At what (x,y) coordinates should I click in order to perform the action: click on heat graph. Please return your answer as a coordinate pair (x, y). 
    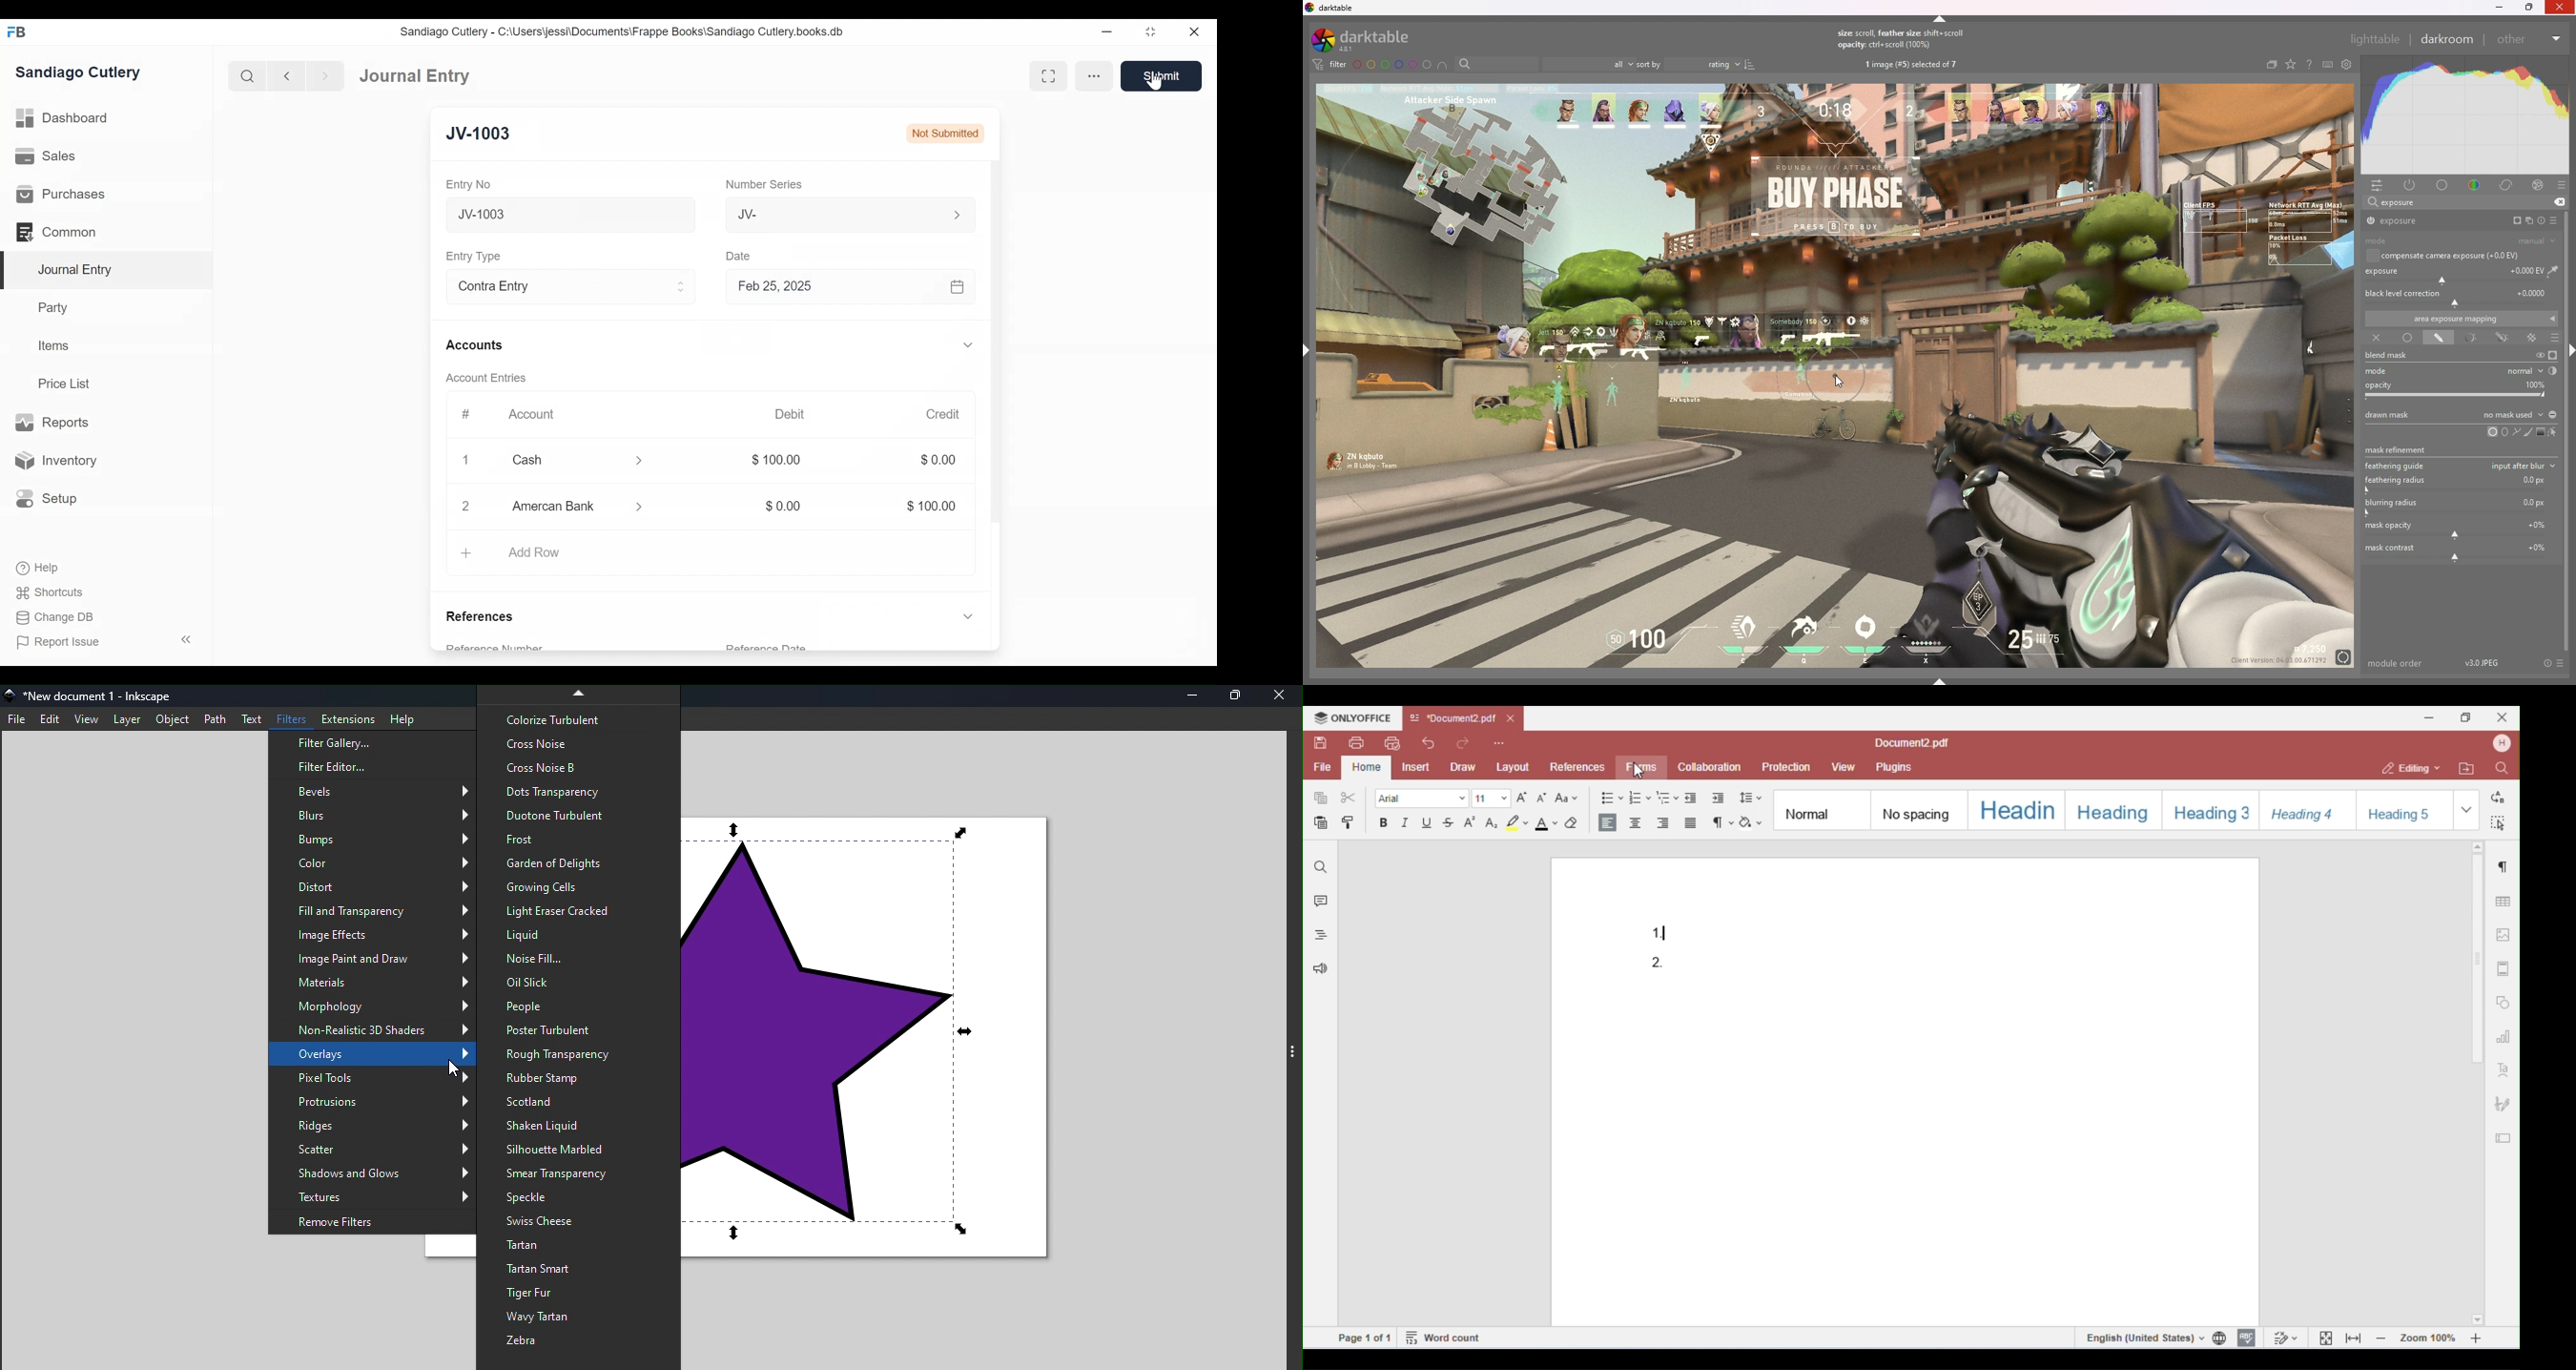
    Looking at the image, I should click on (2465, 115).